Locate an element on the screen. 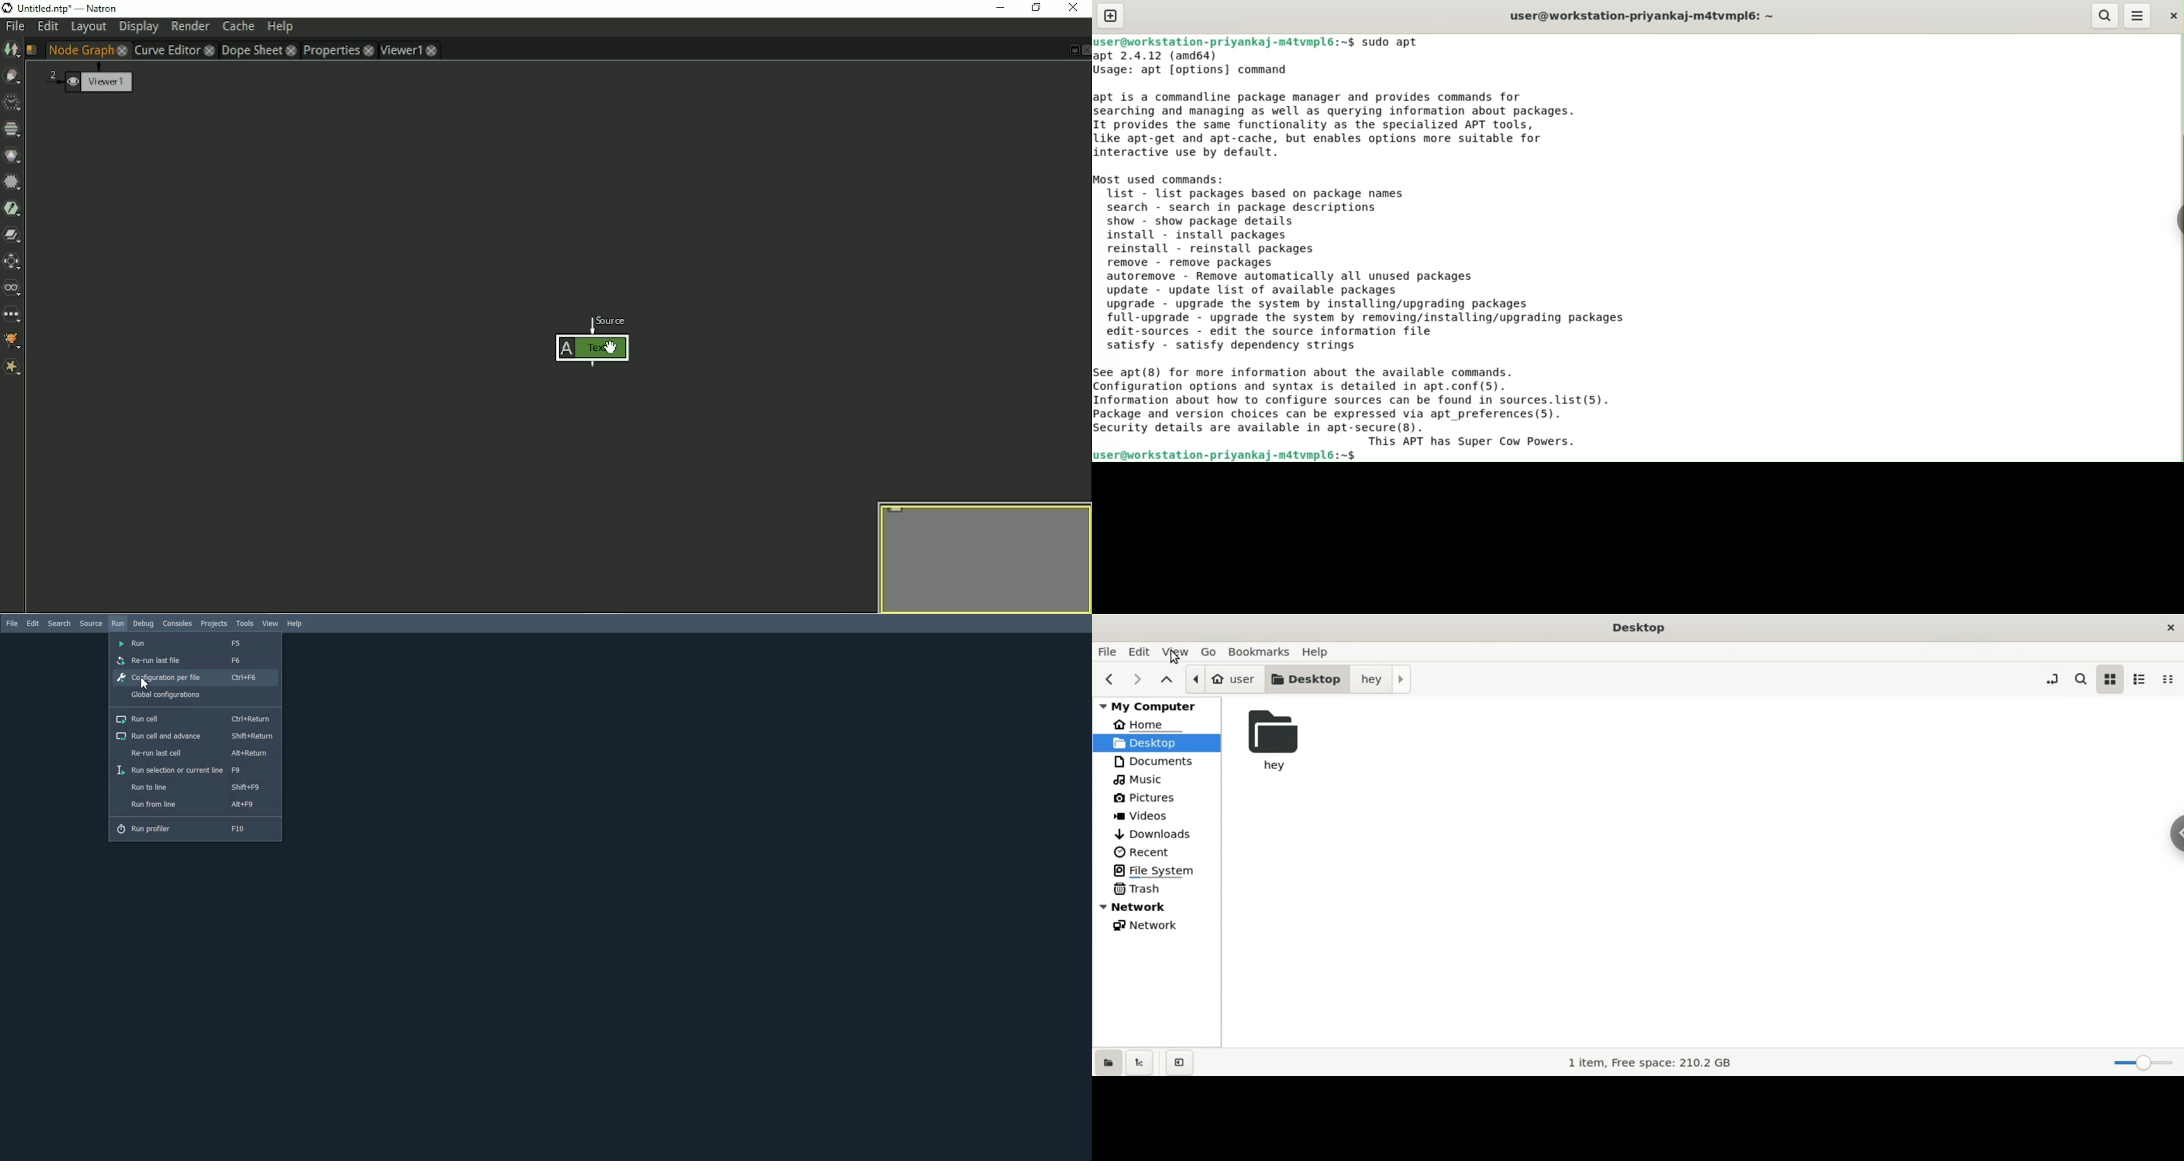 The image size is (2184, 1176). View is located at coordinates (271, 624).